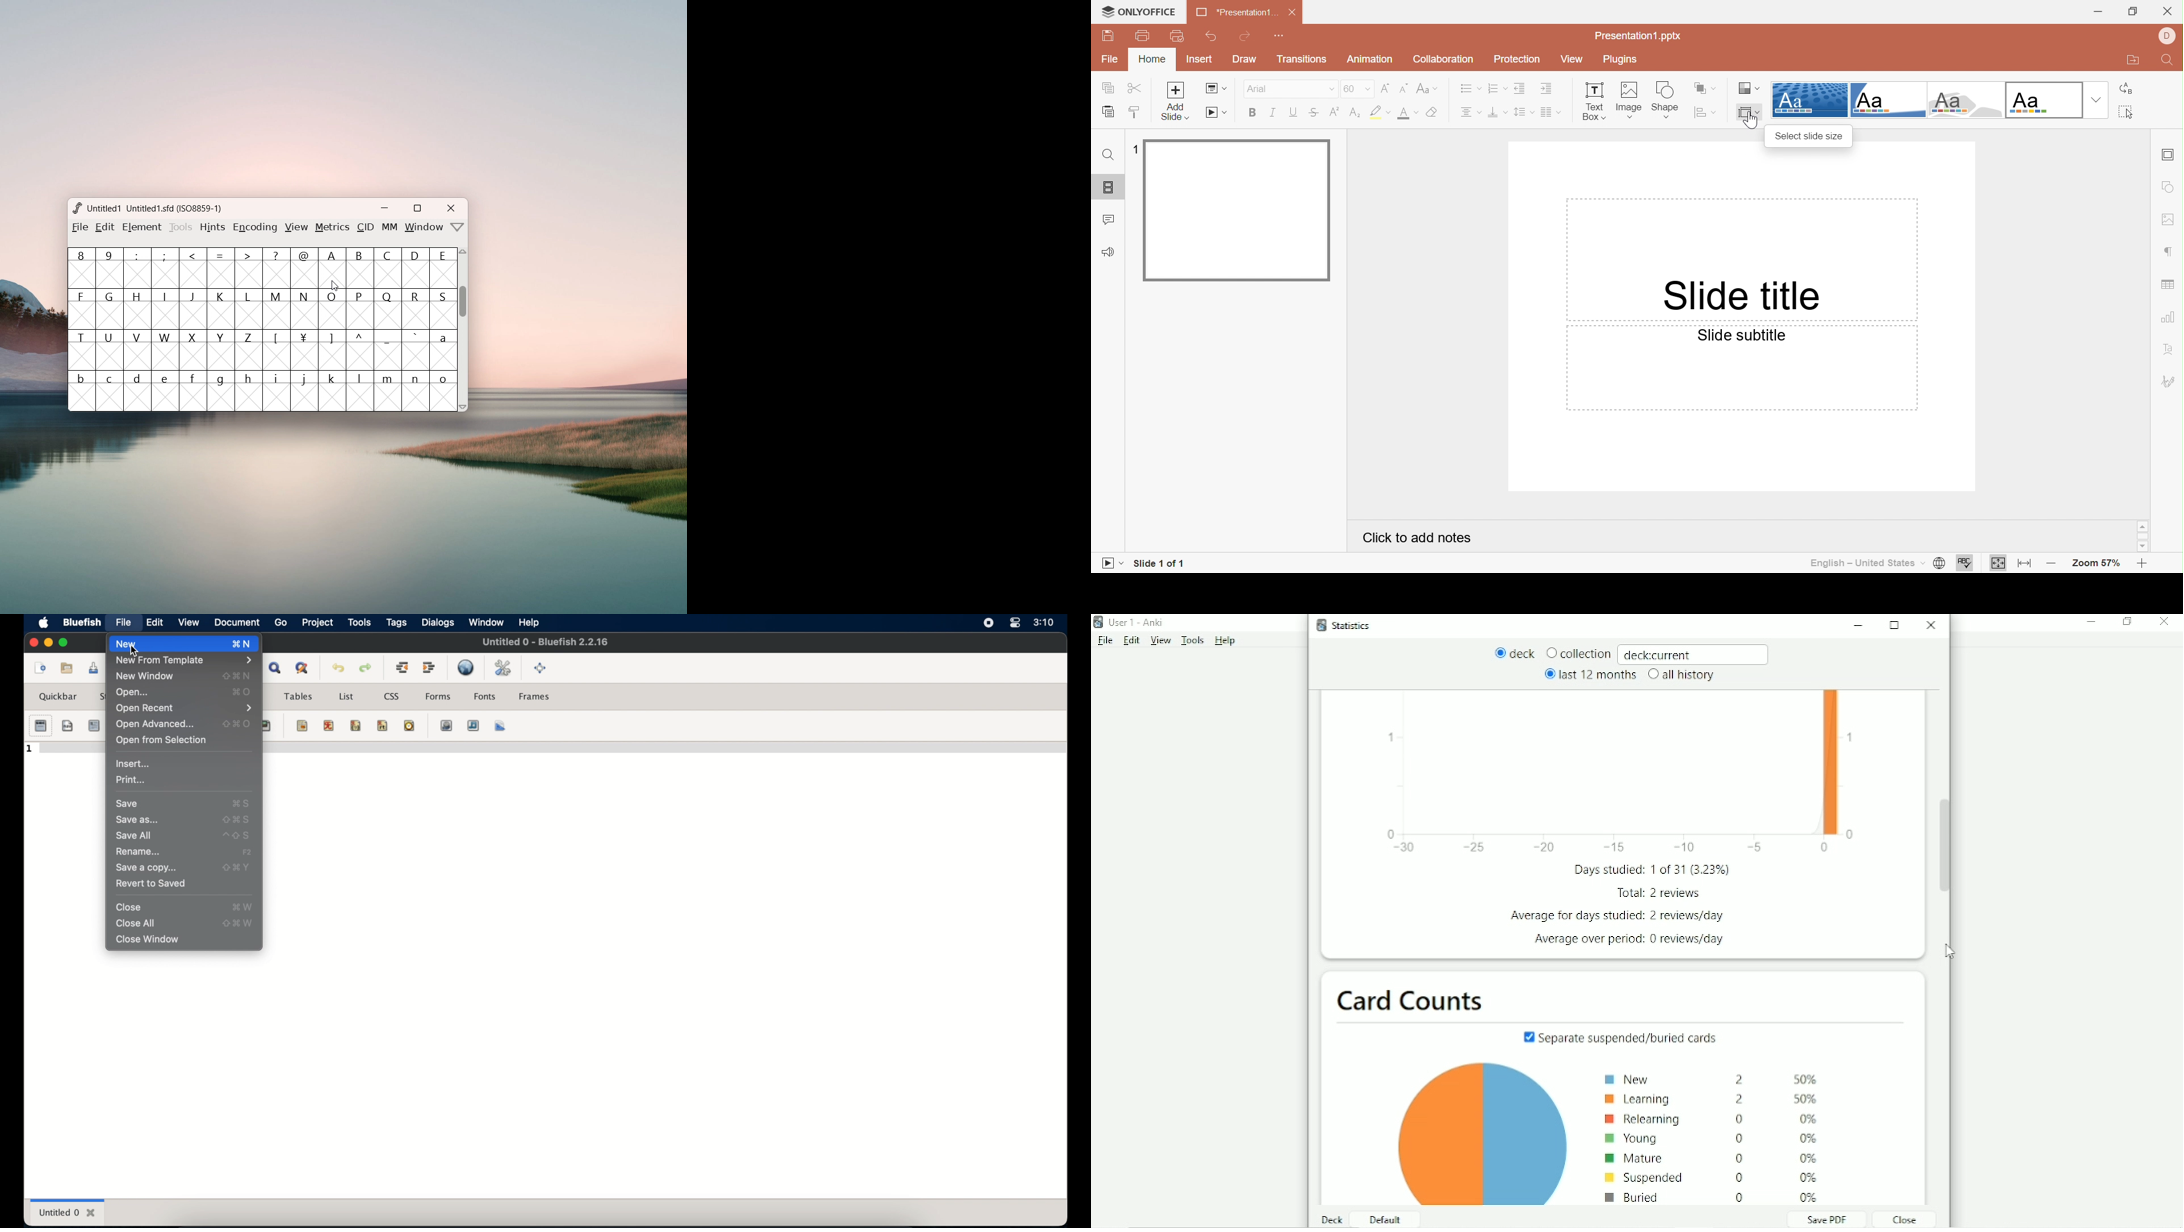 This screenshot has width=2184, height=1232. Describe the element at coordinates (1110, 113) in the screenshot. I see `Paste` at that location.